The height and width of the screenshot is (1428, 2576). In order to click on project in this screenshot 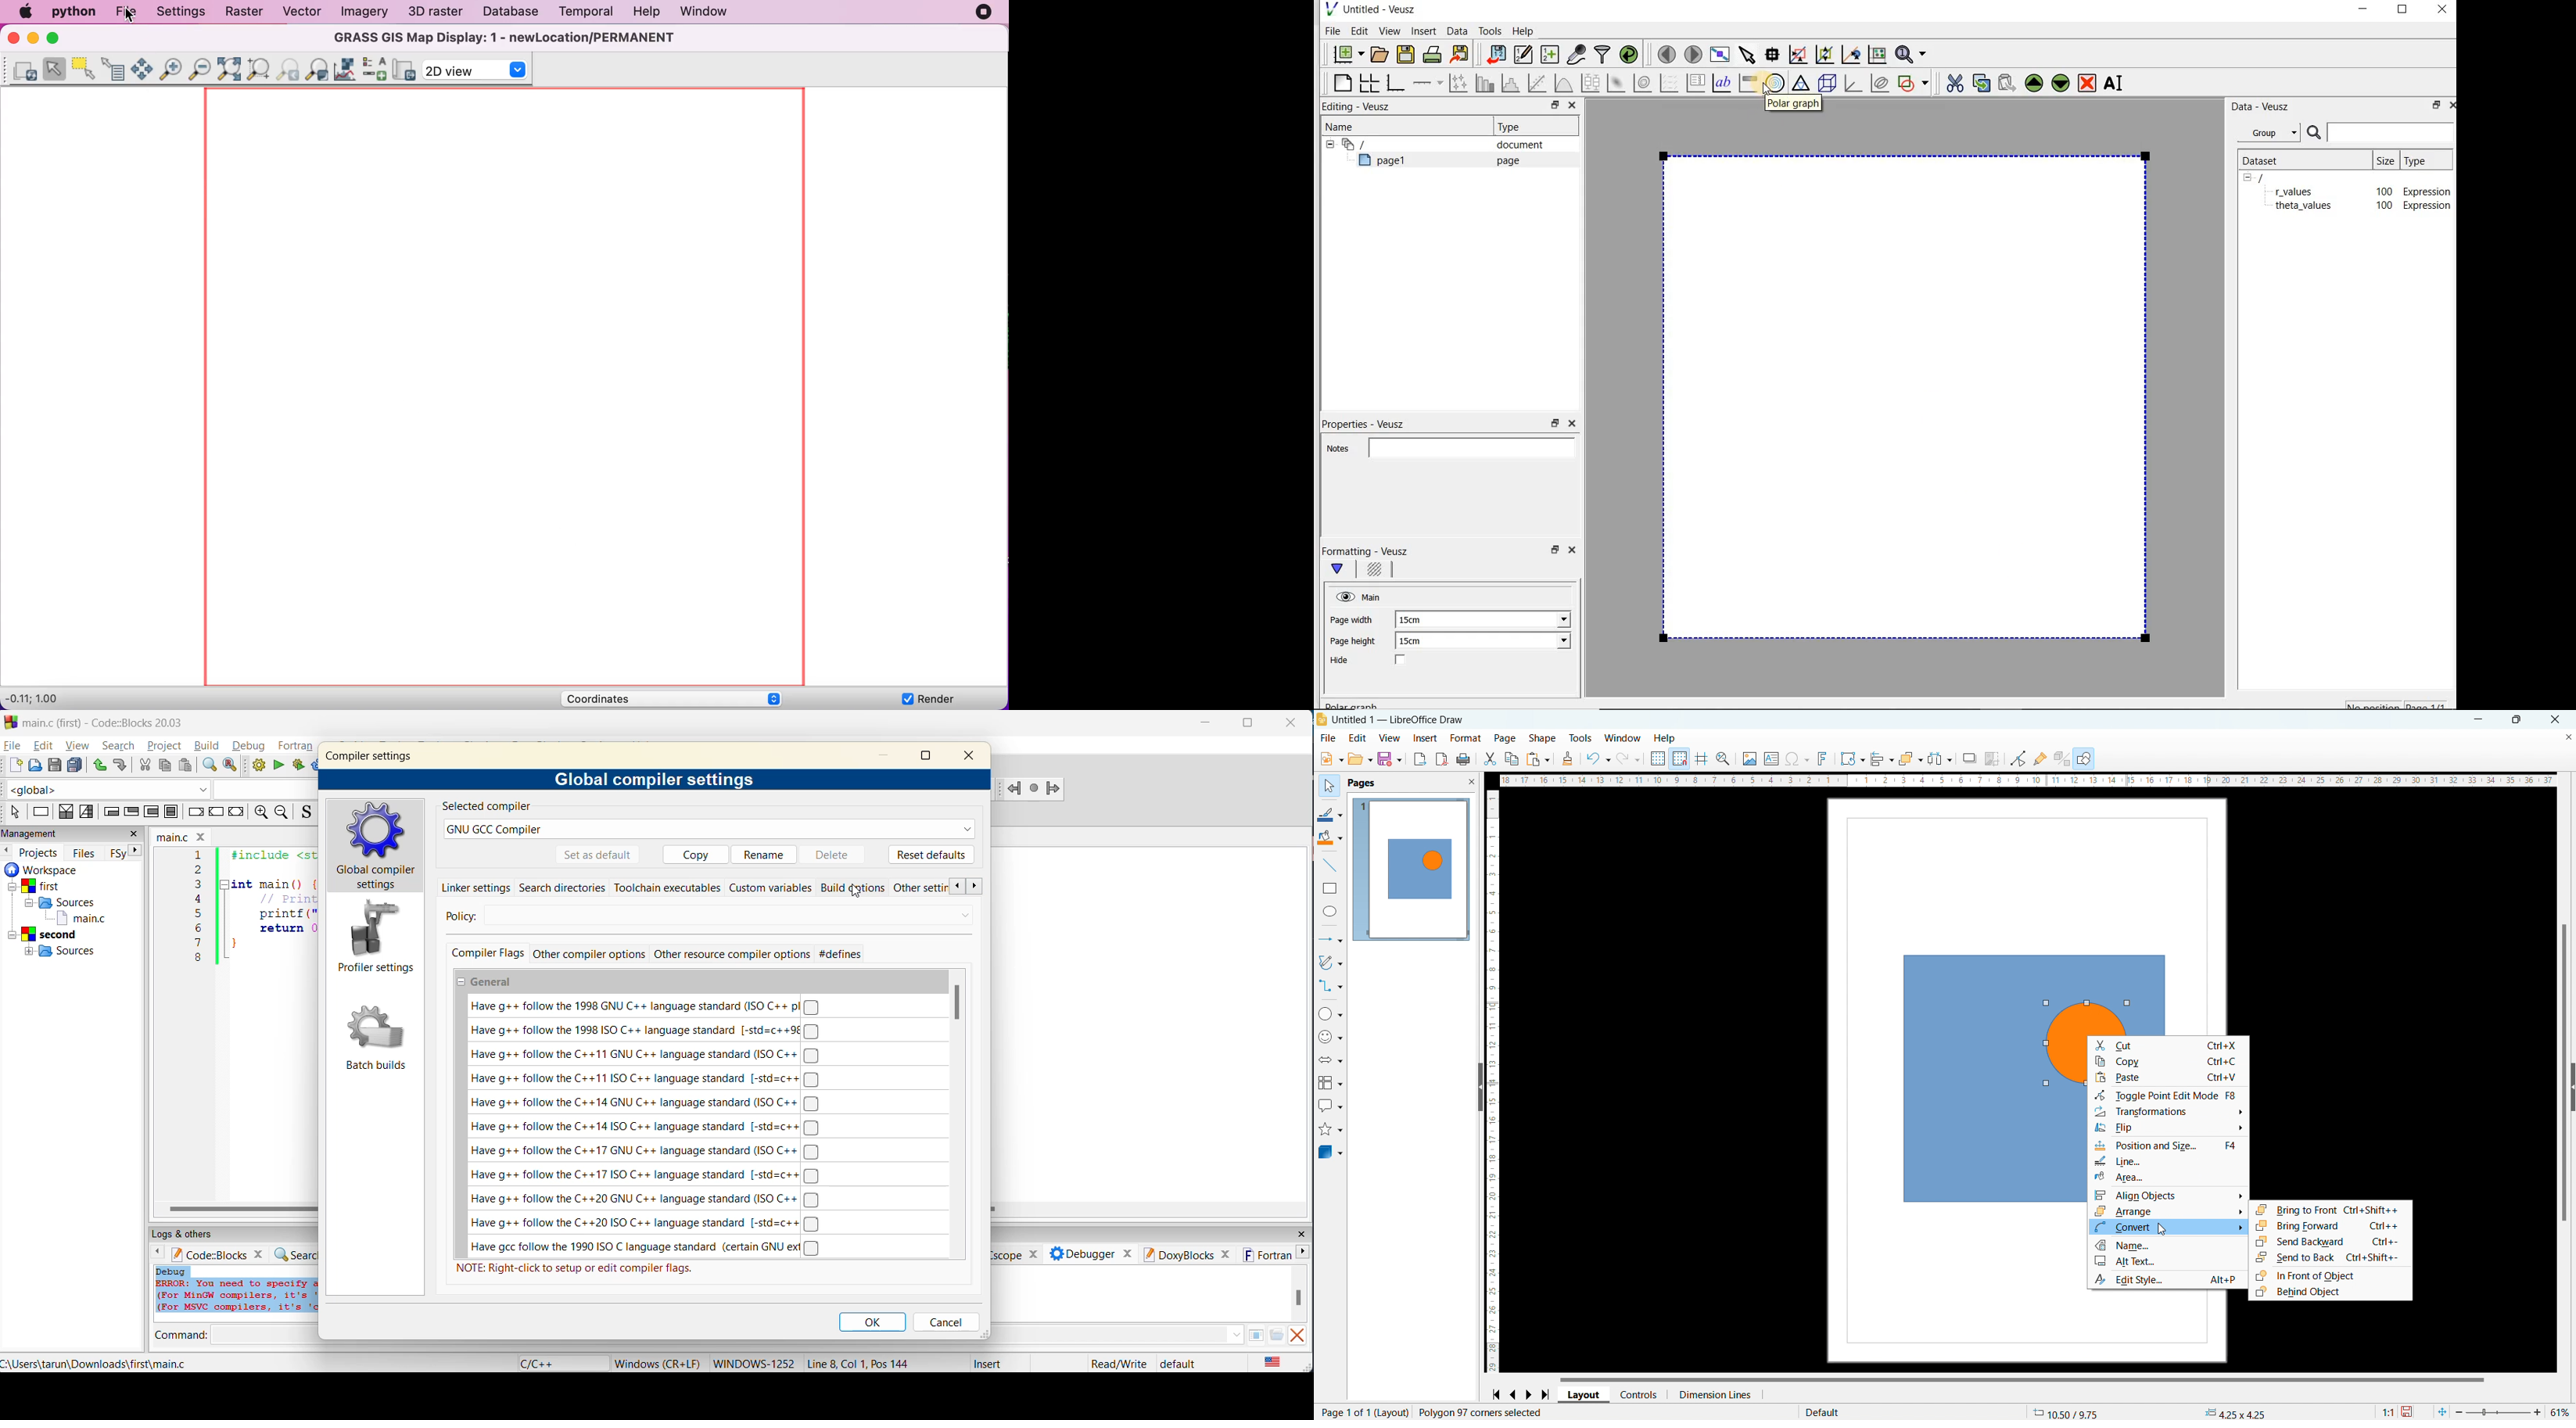, I will do `click(165, 747)`.